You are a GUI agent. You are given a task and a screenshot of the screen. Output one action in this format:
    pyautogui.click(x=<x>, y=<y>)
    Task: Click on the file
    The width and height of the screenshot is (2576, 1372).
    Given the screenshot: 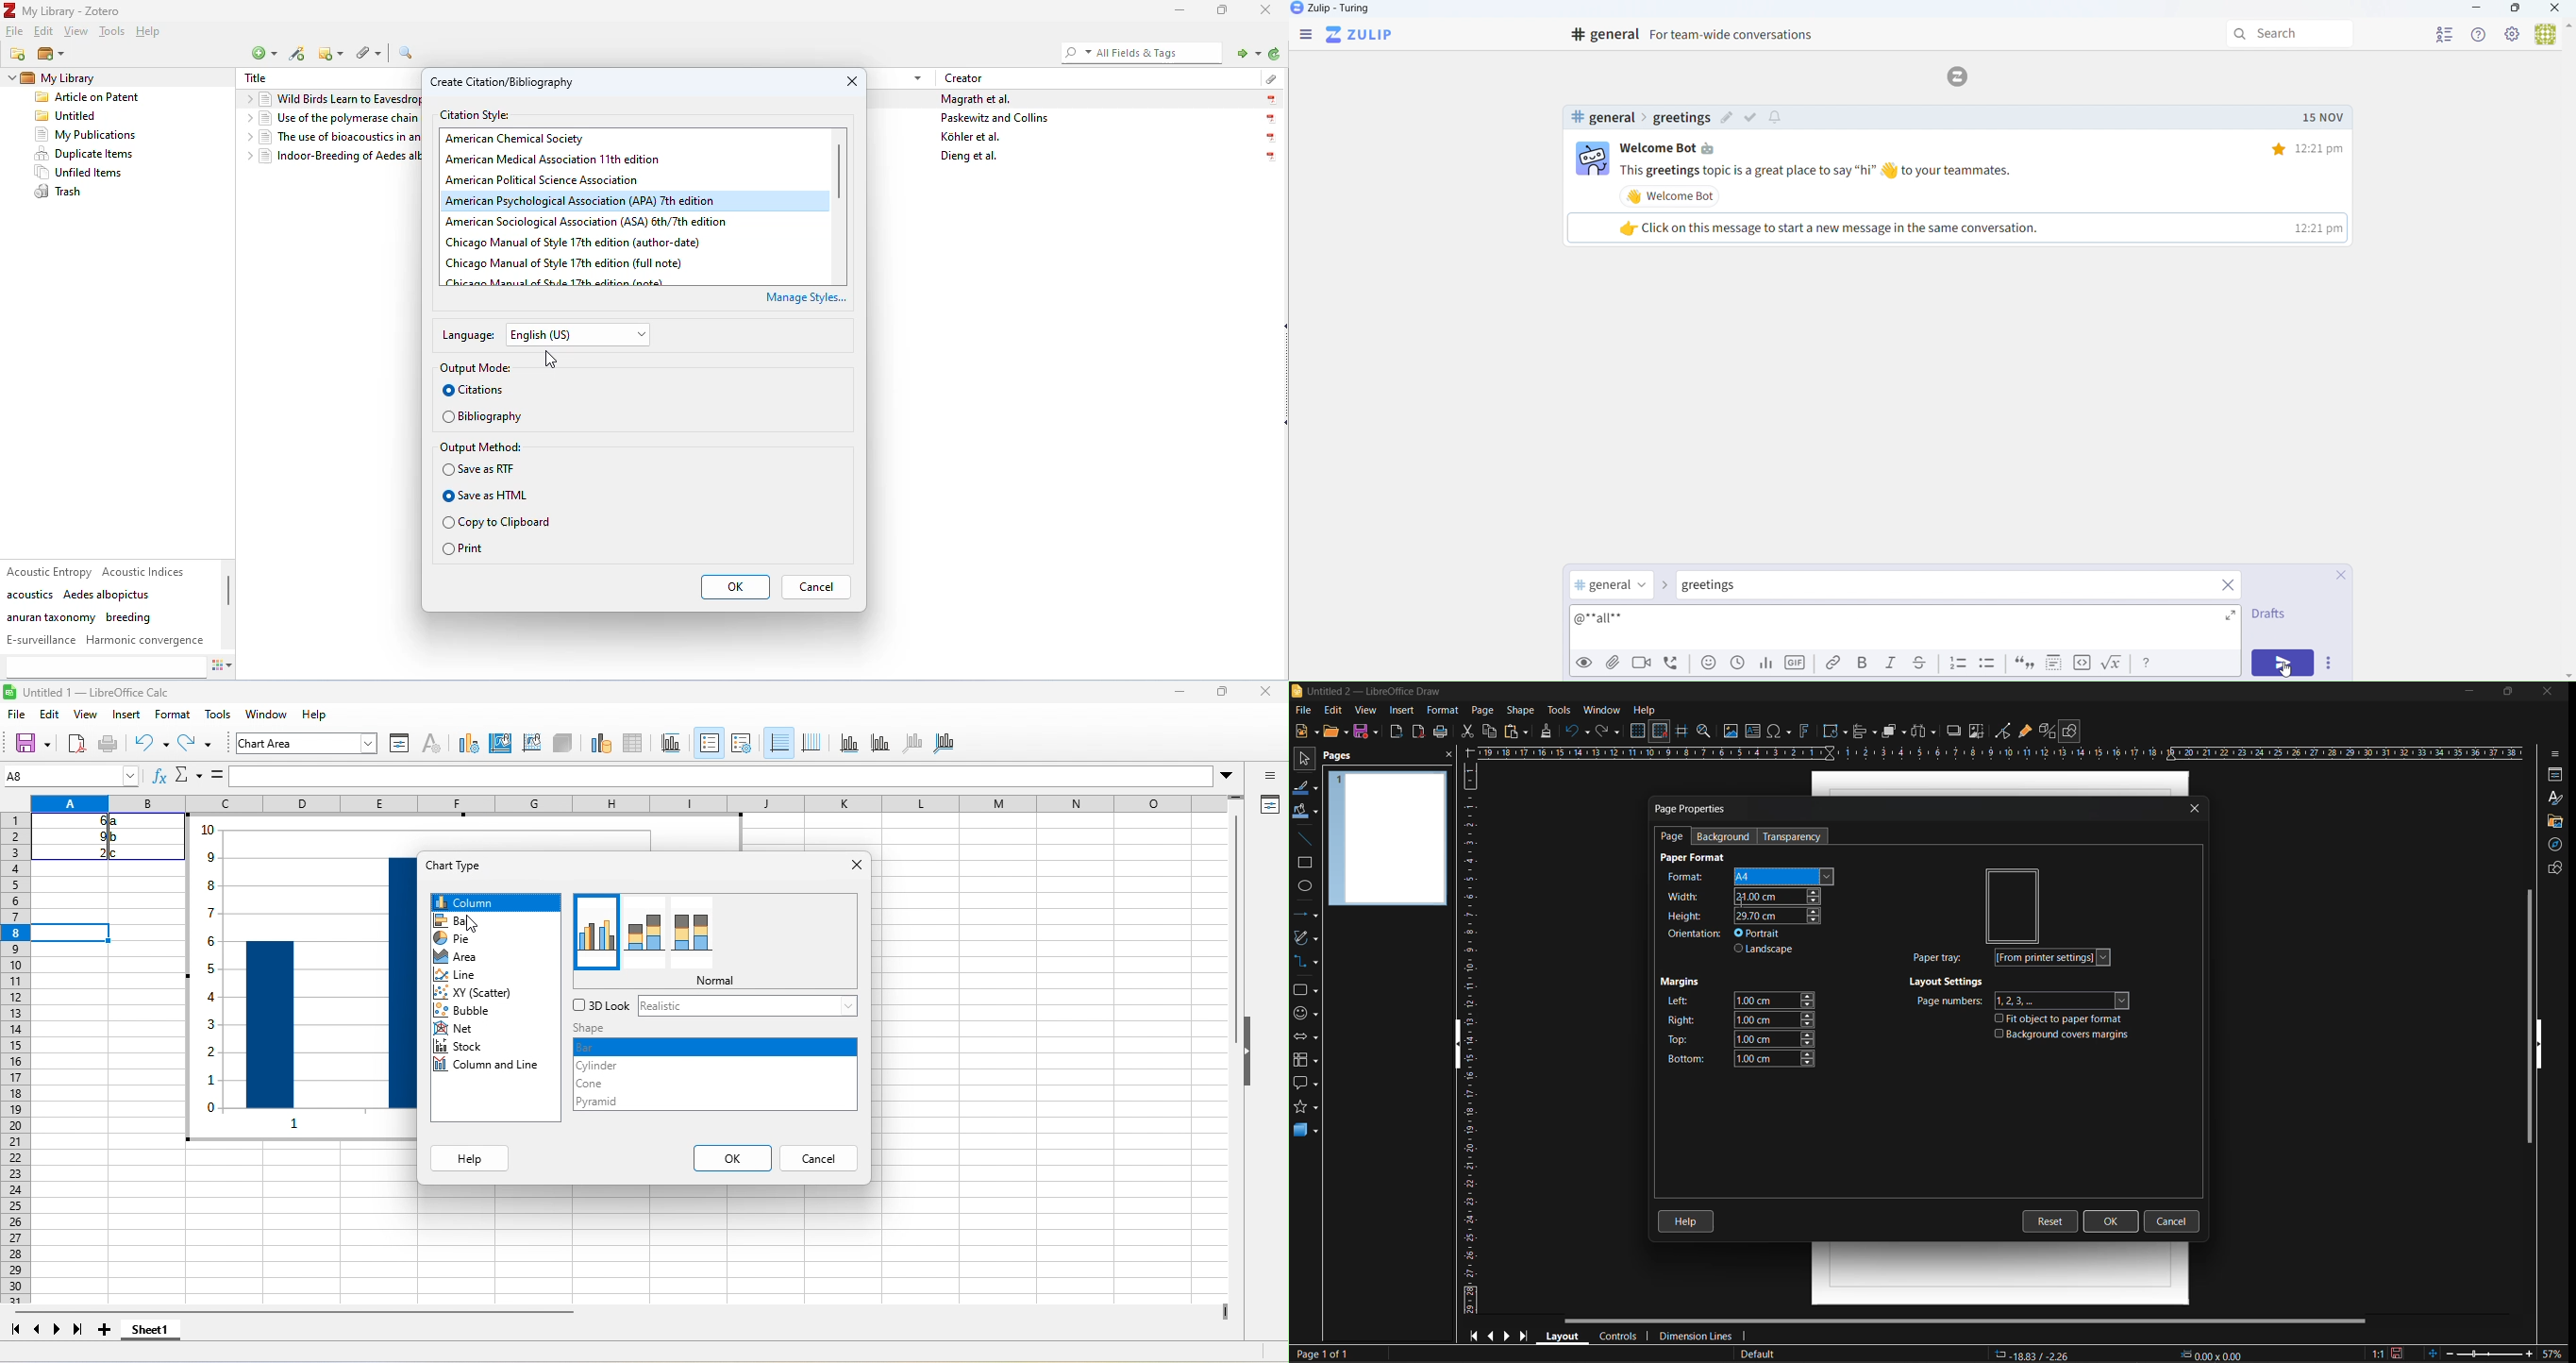 What is the action you would take?
    pyautogui.click(x=15, y=31)
    